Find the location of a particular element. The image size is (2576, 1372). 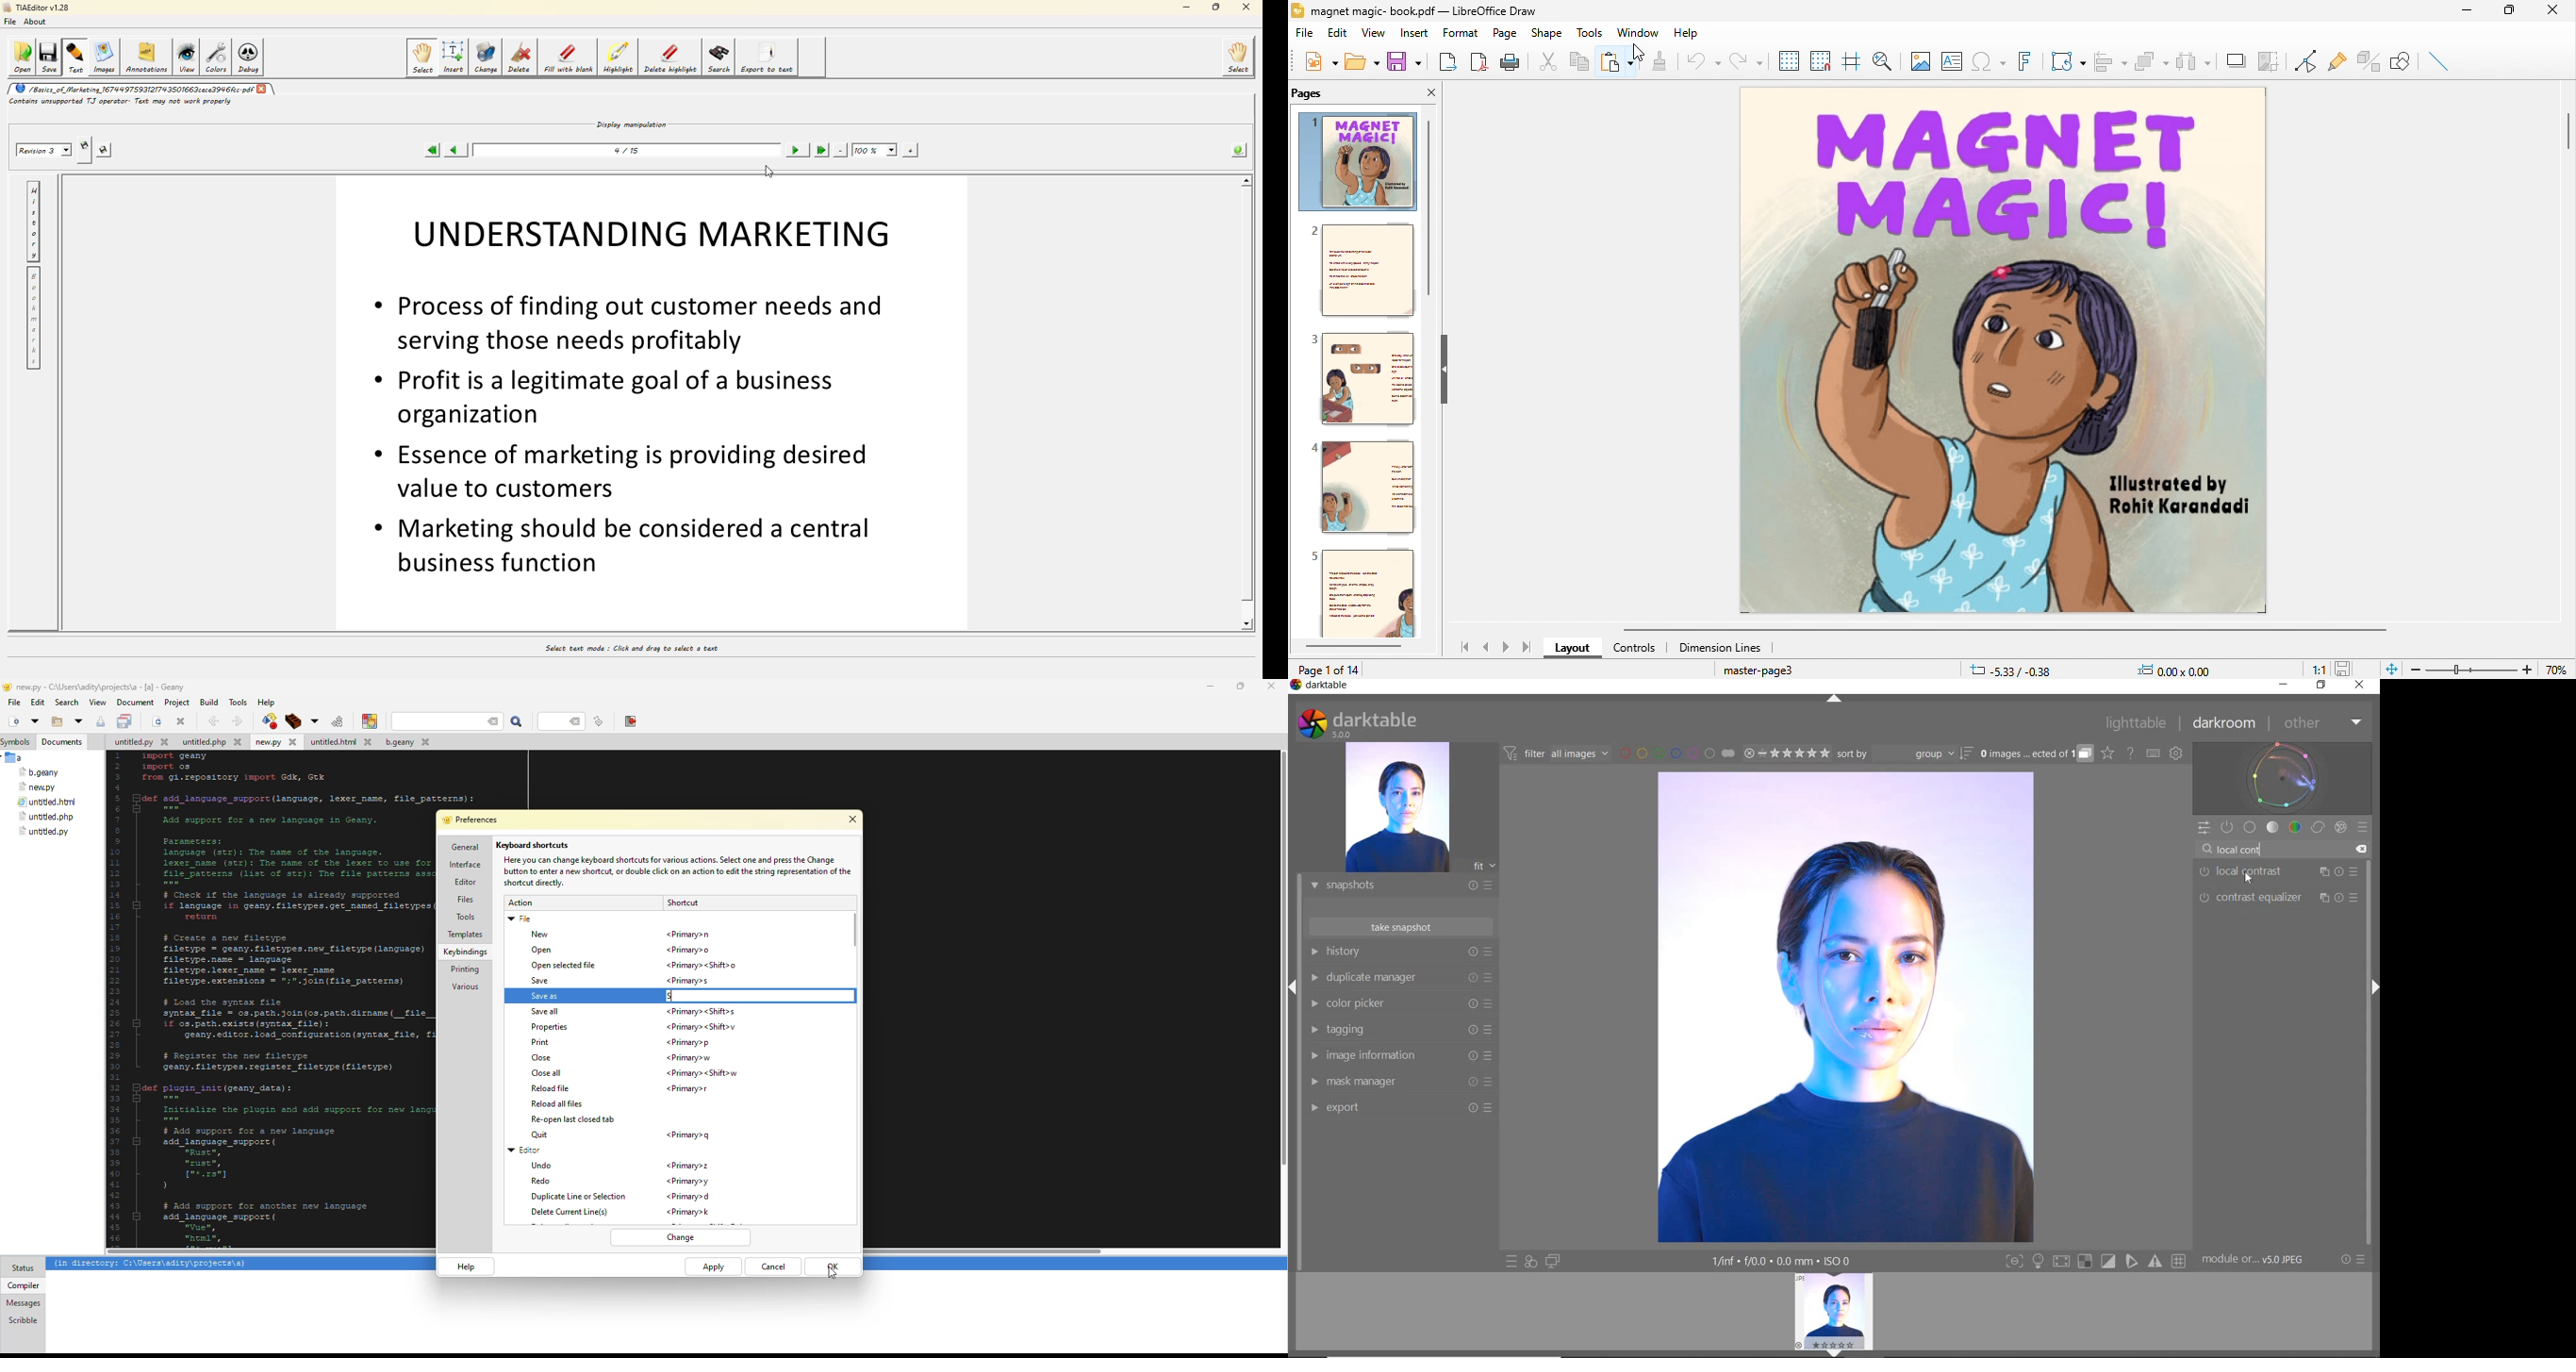

WAVEFORM is located at coordinates (2283, 777).